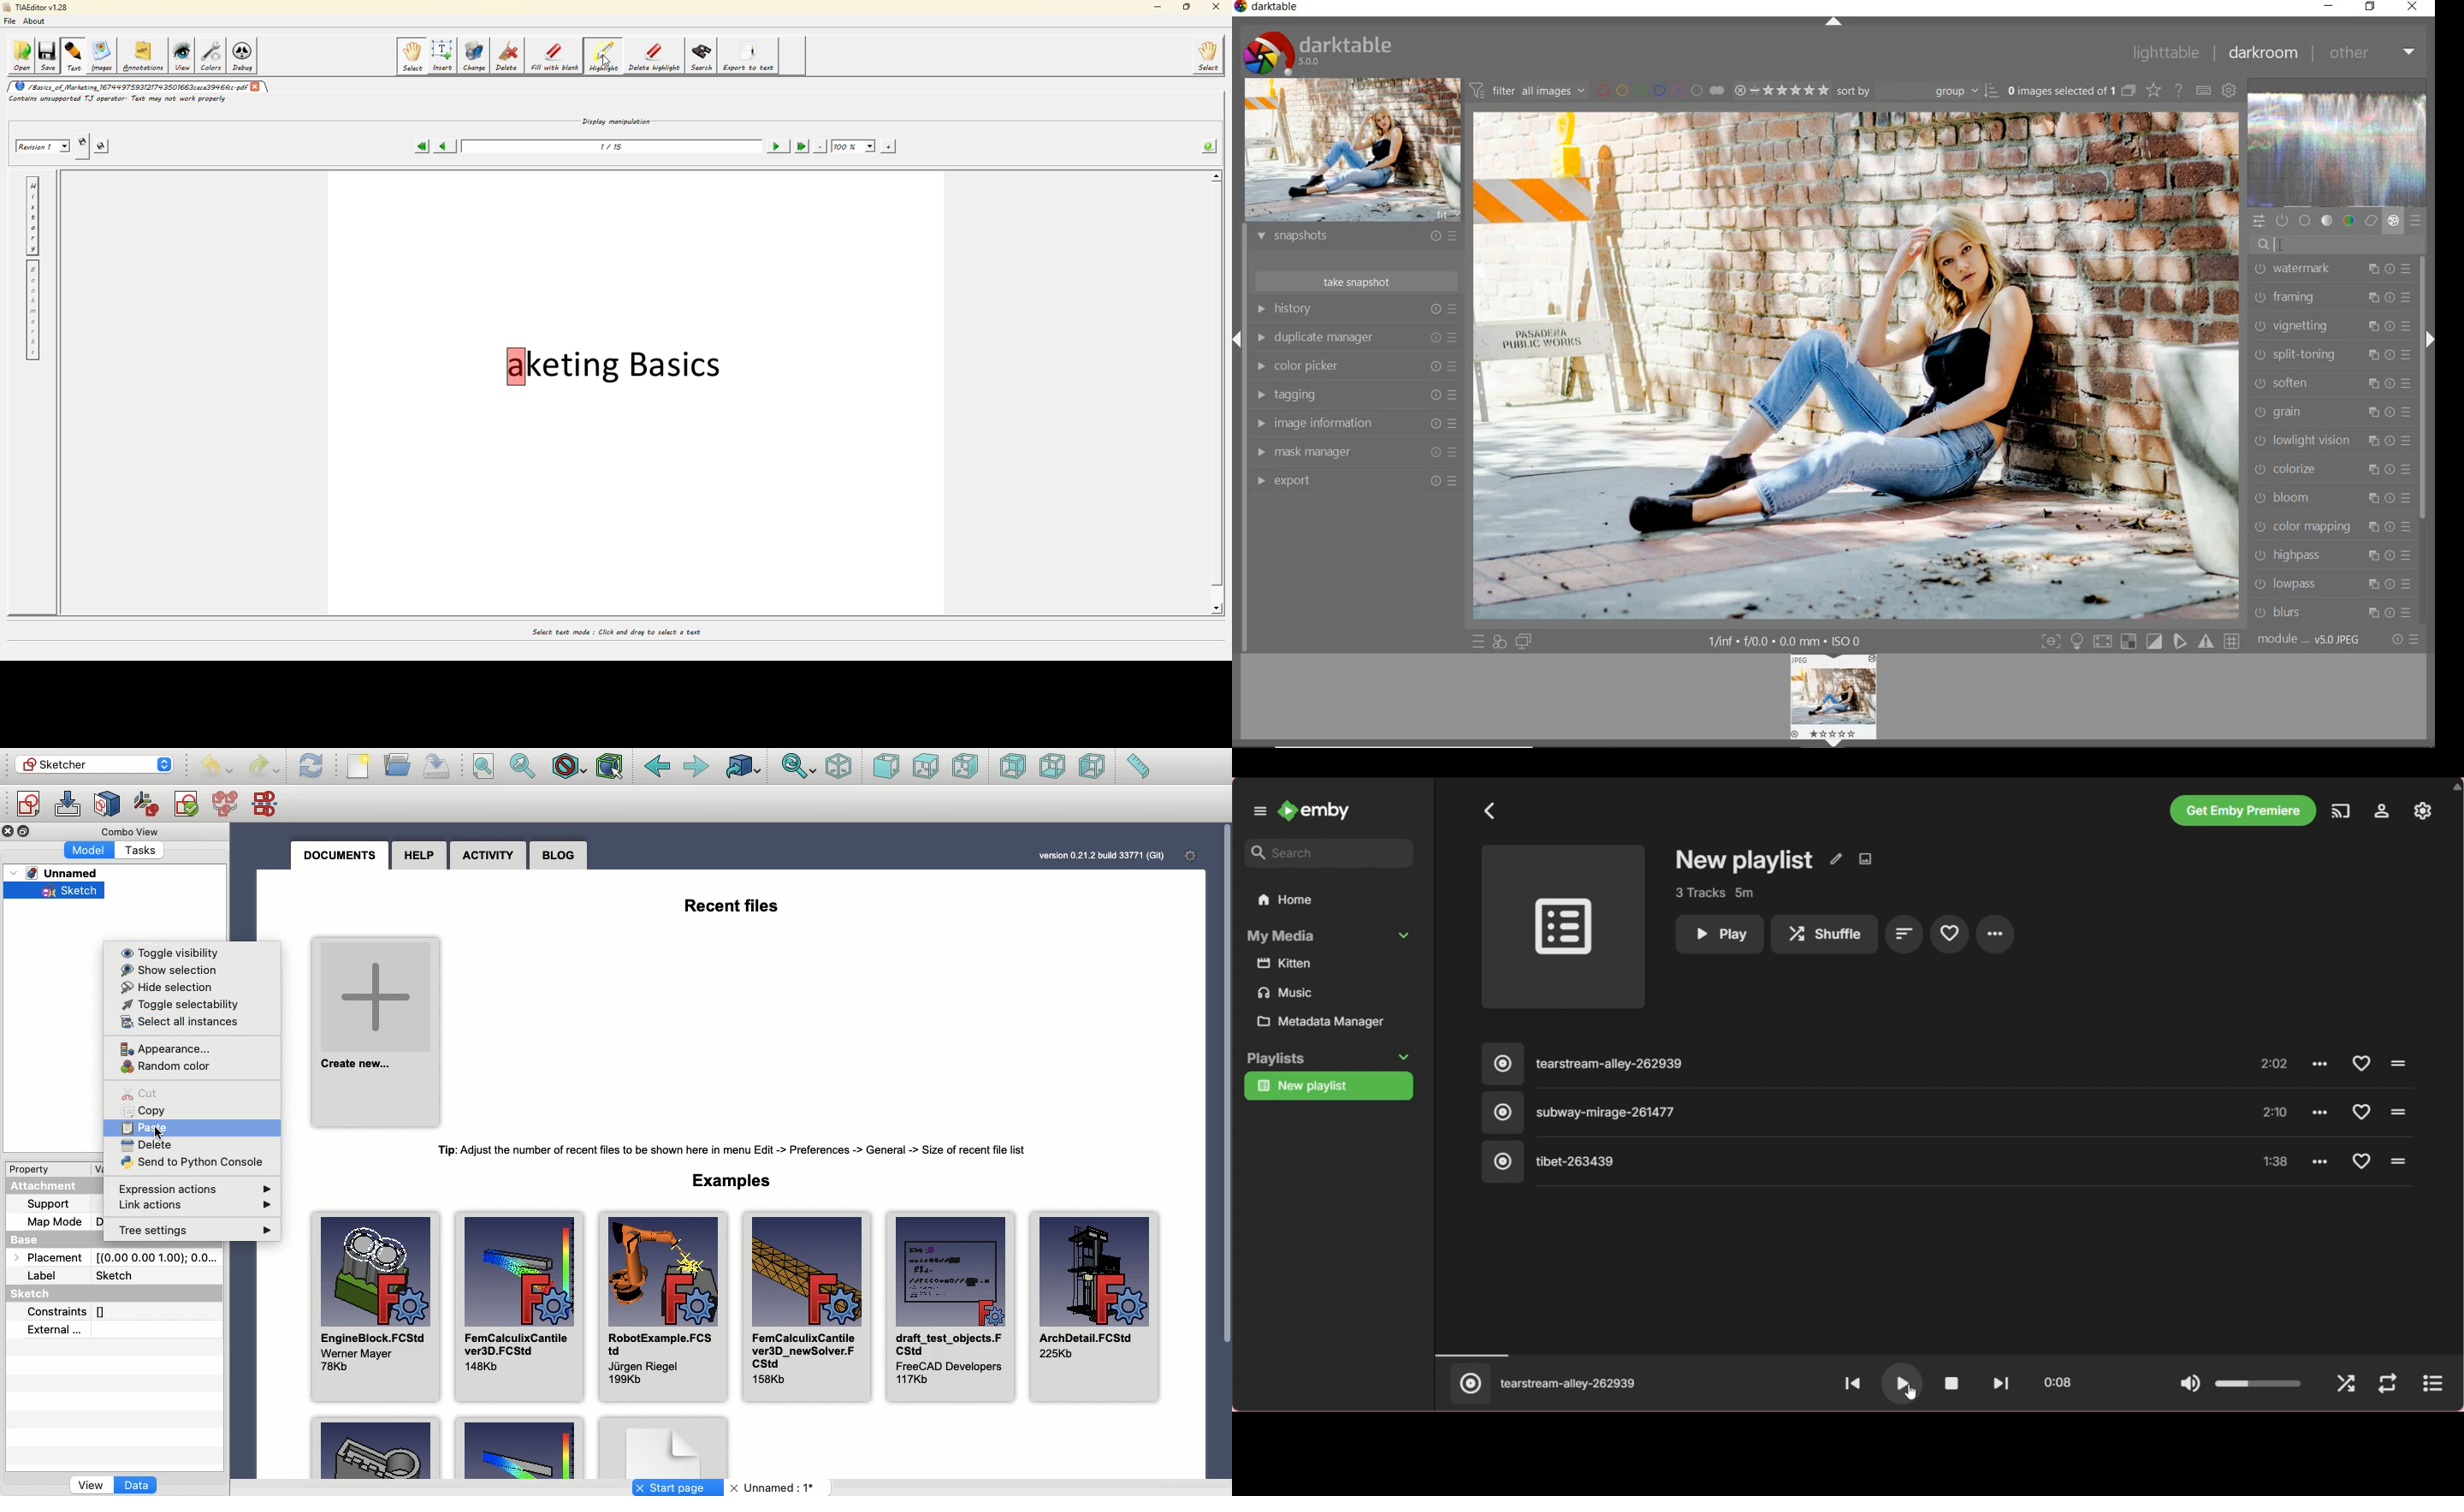 The image size is (2464, 1512). What do you see at coordinates (1089, 856) in the screenshot?
I see `Version` at bounding box center [1089, 856].